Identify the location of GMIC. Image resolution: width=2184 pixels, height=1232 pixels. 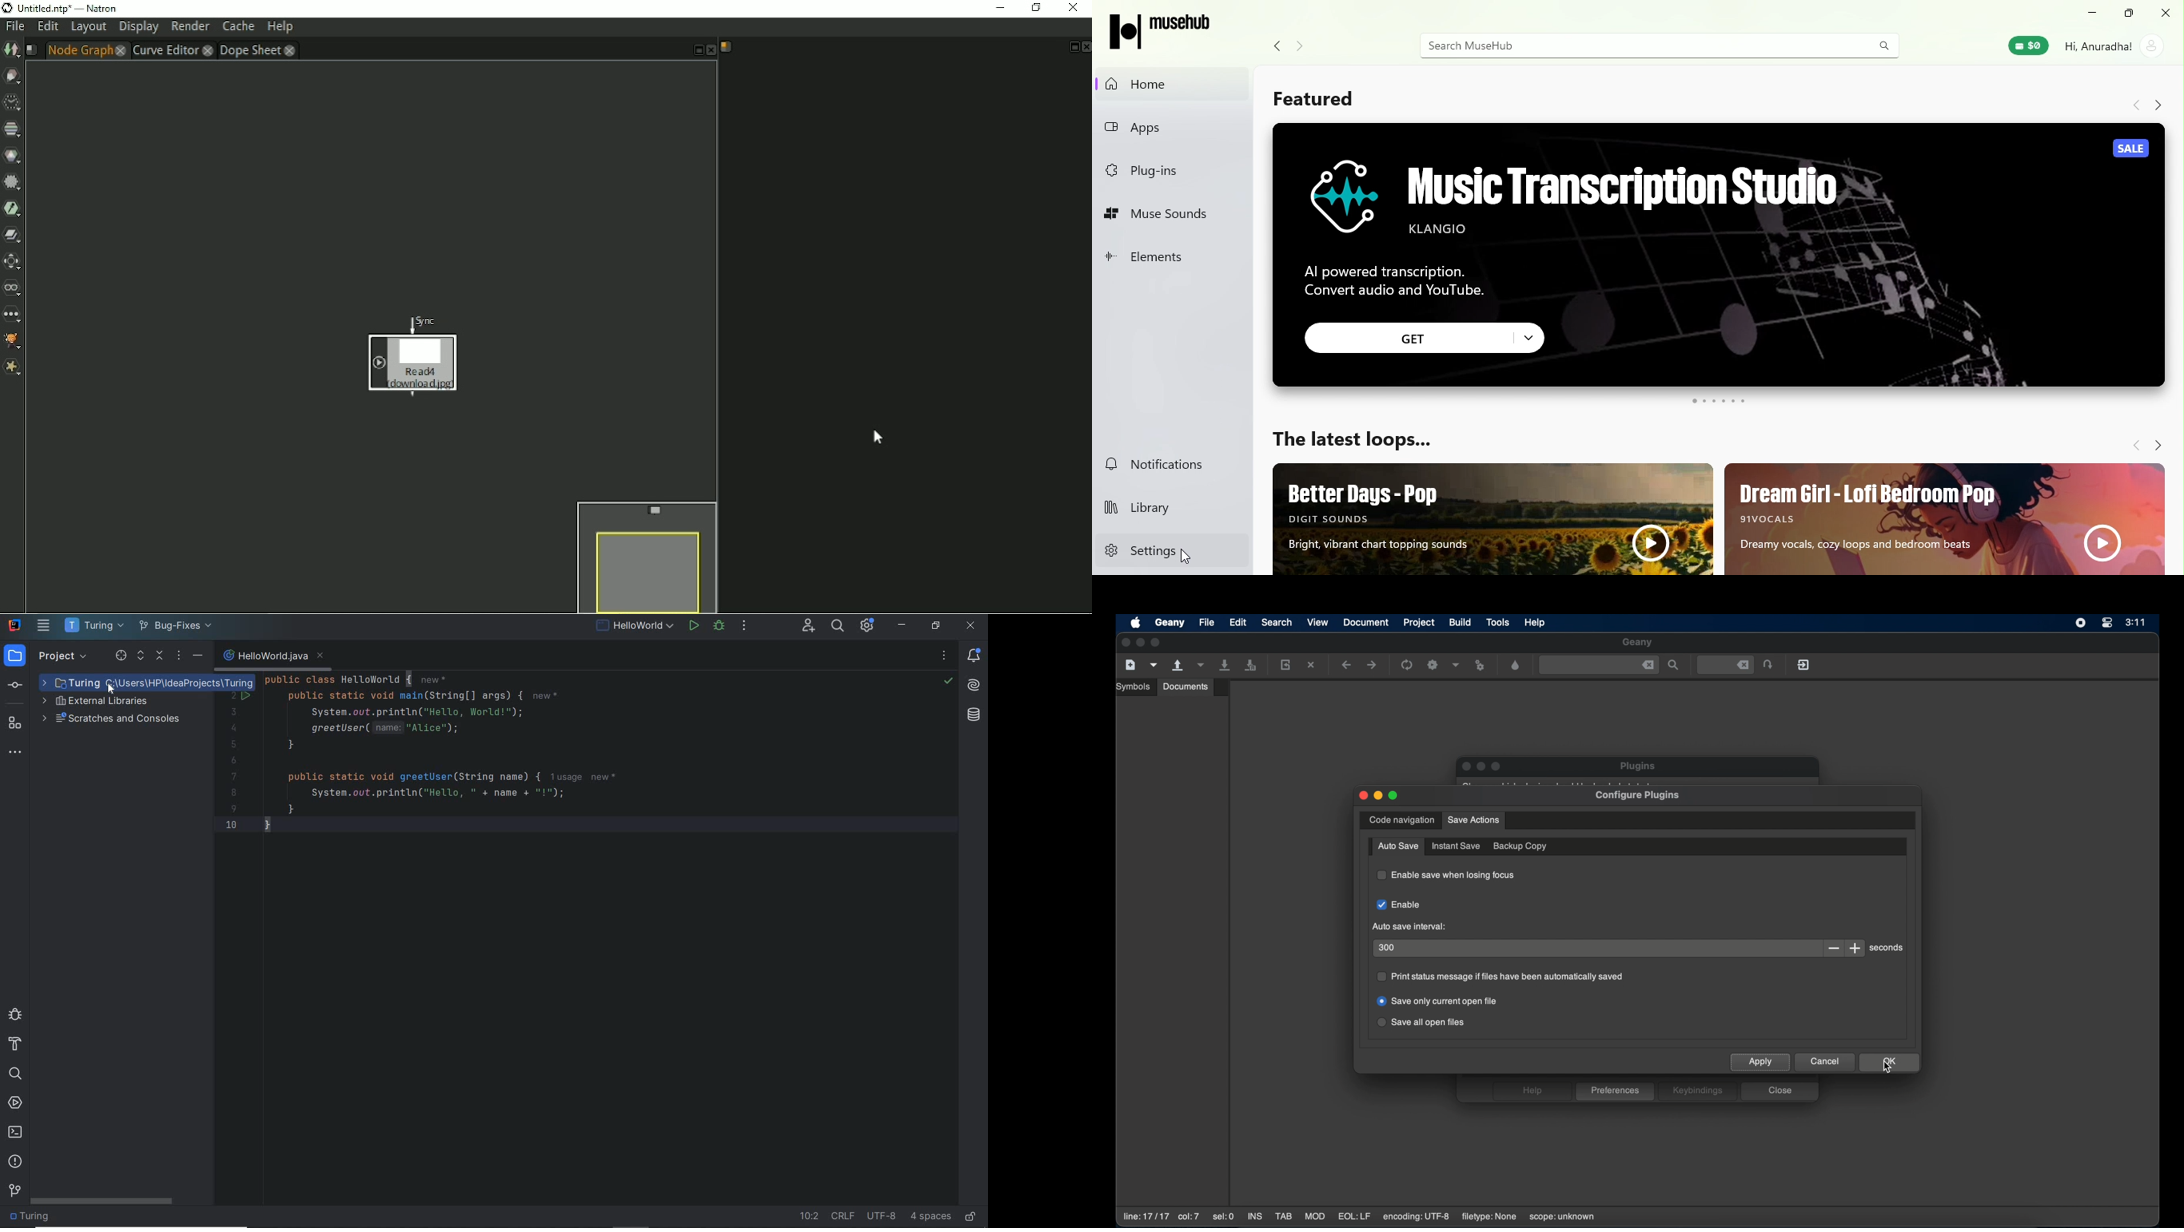
(14, 343).